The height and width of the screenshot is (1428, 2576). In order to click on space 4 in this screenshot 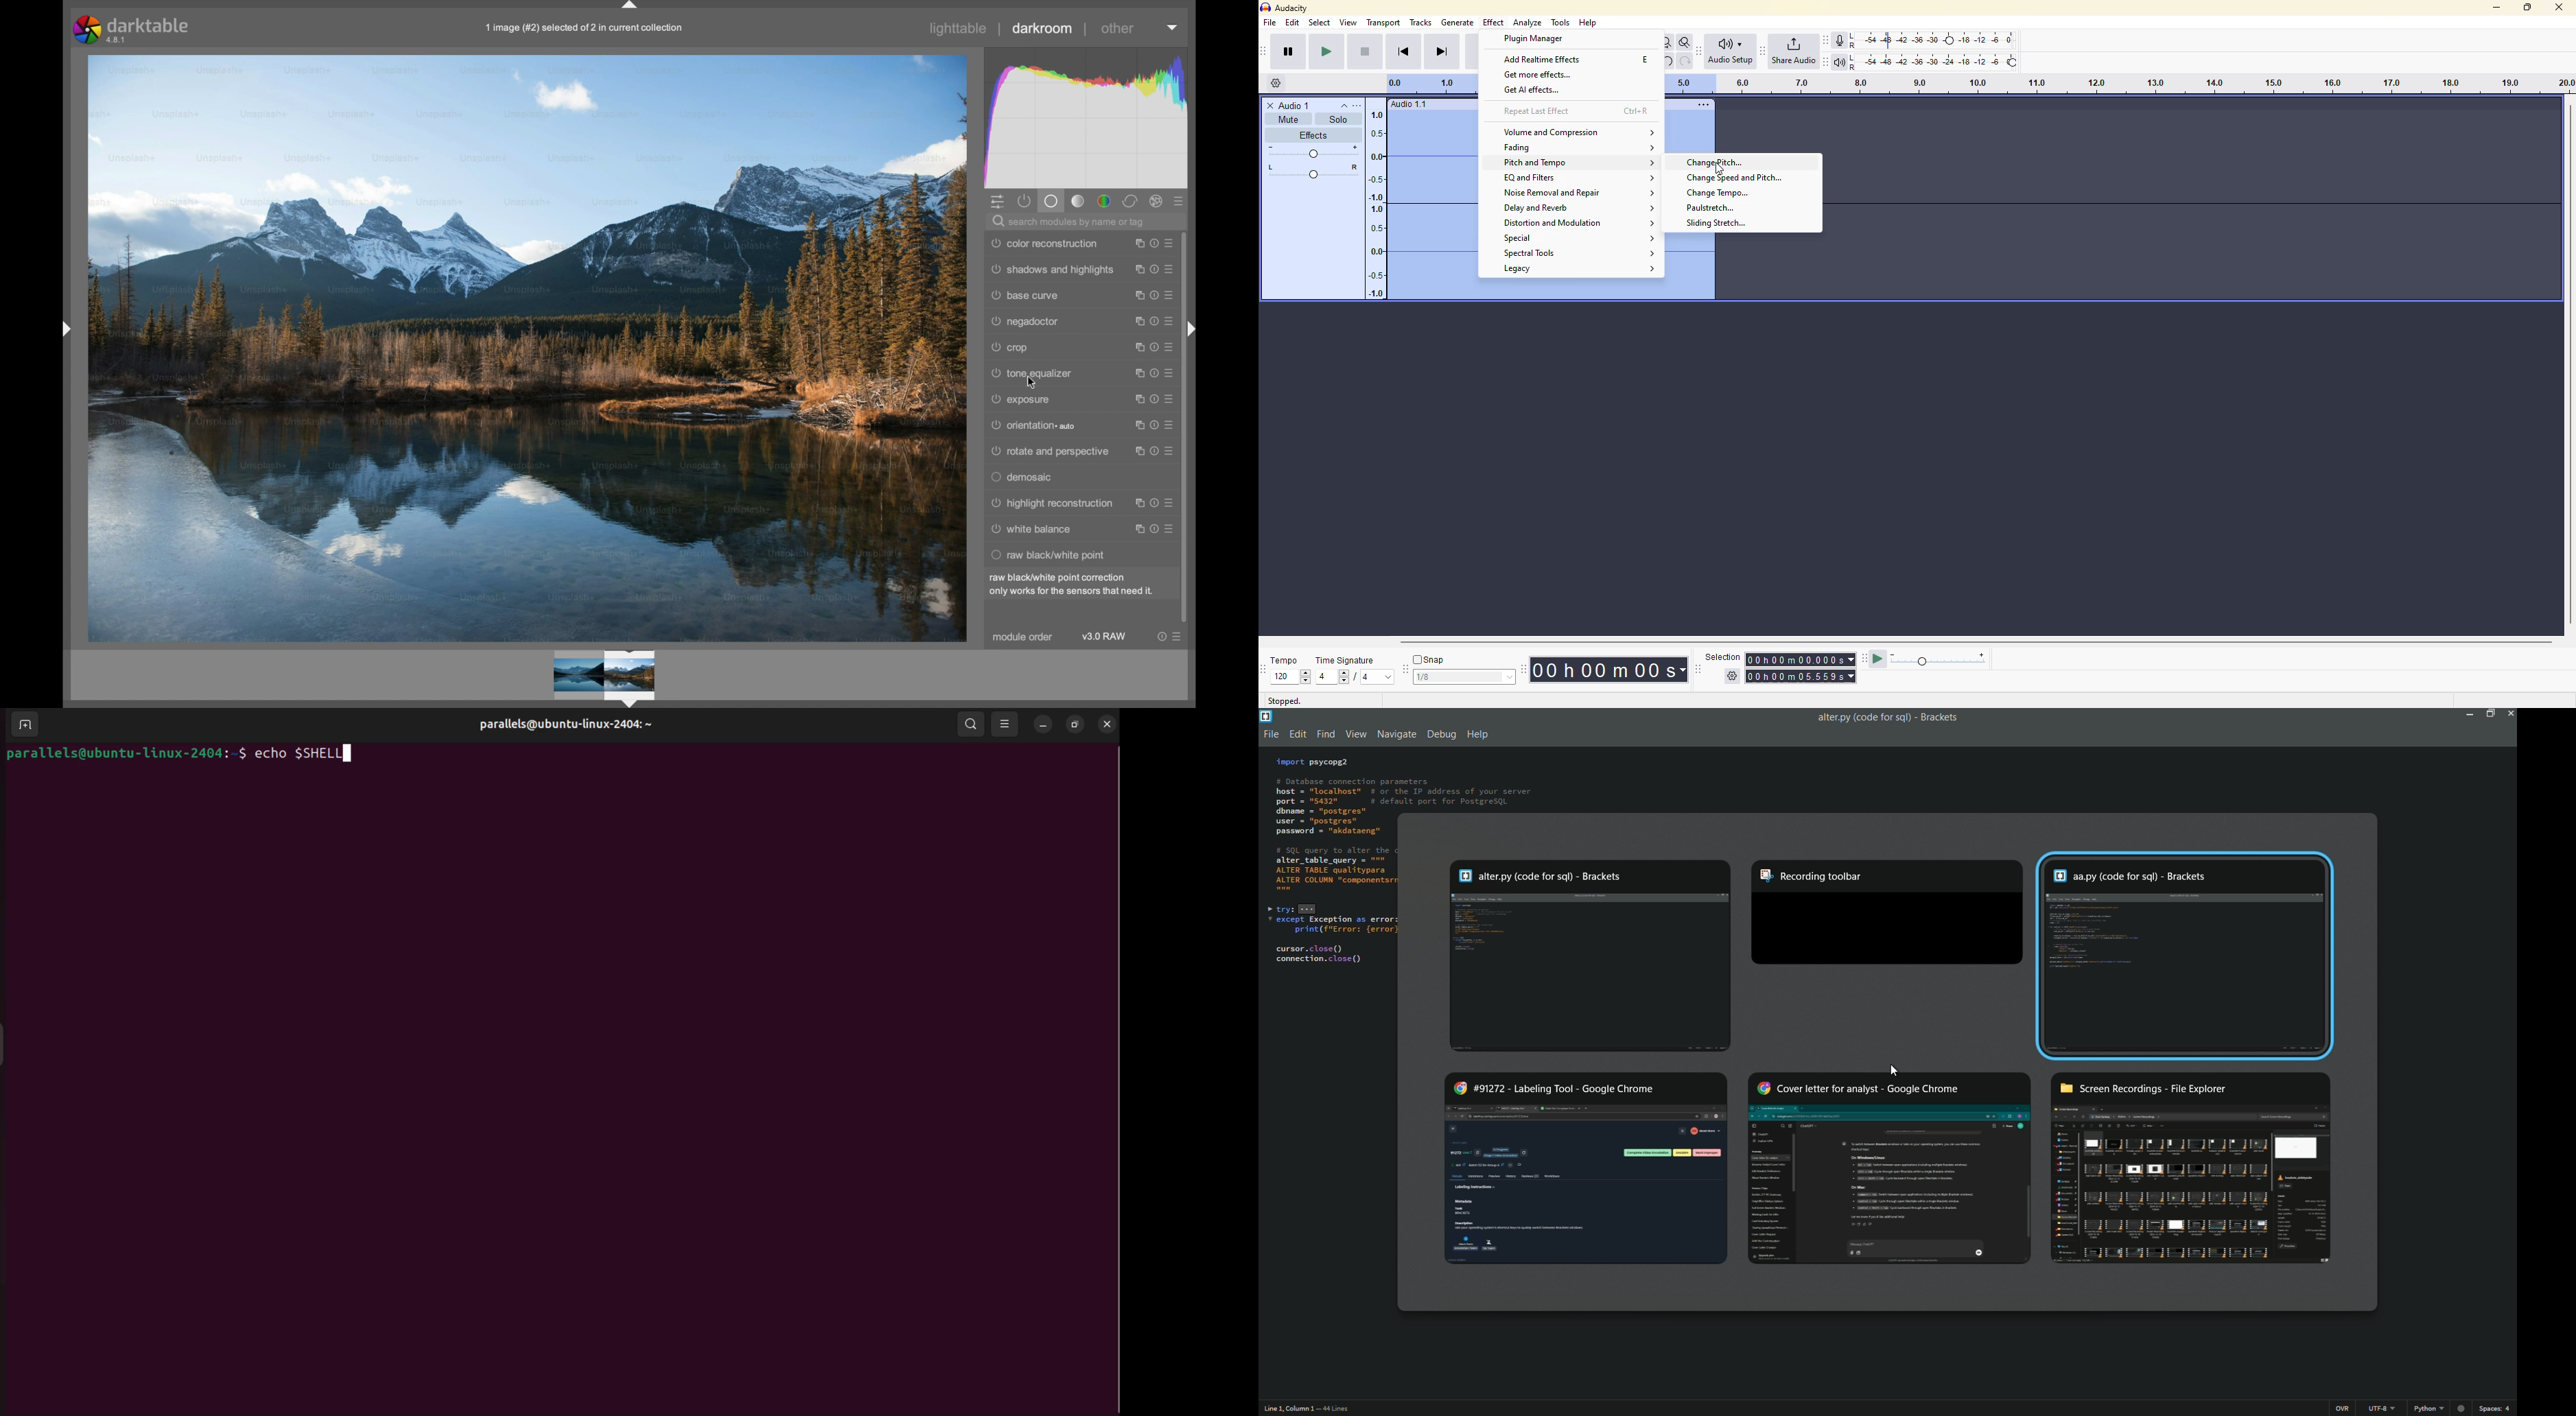, I will do `click(2497, 1408)`.